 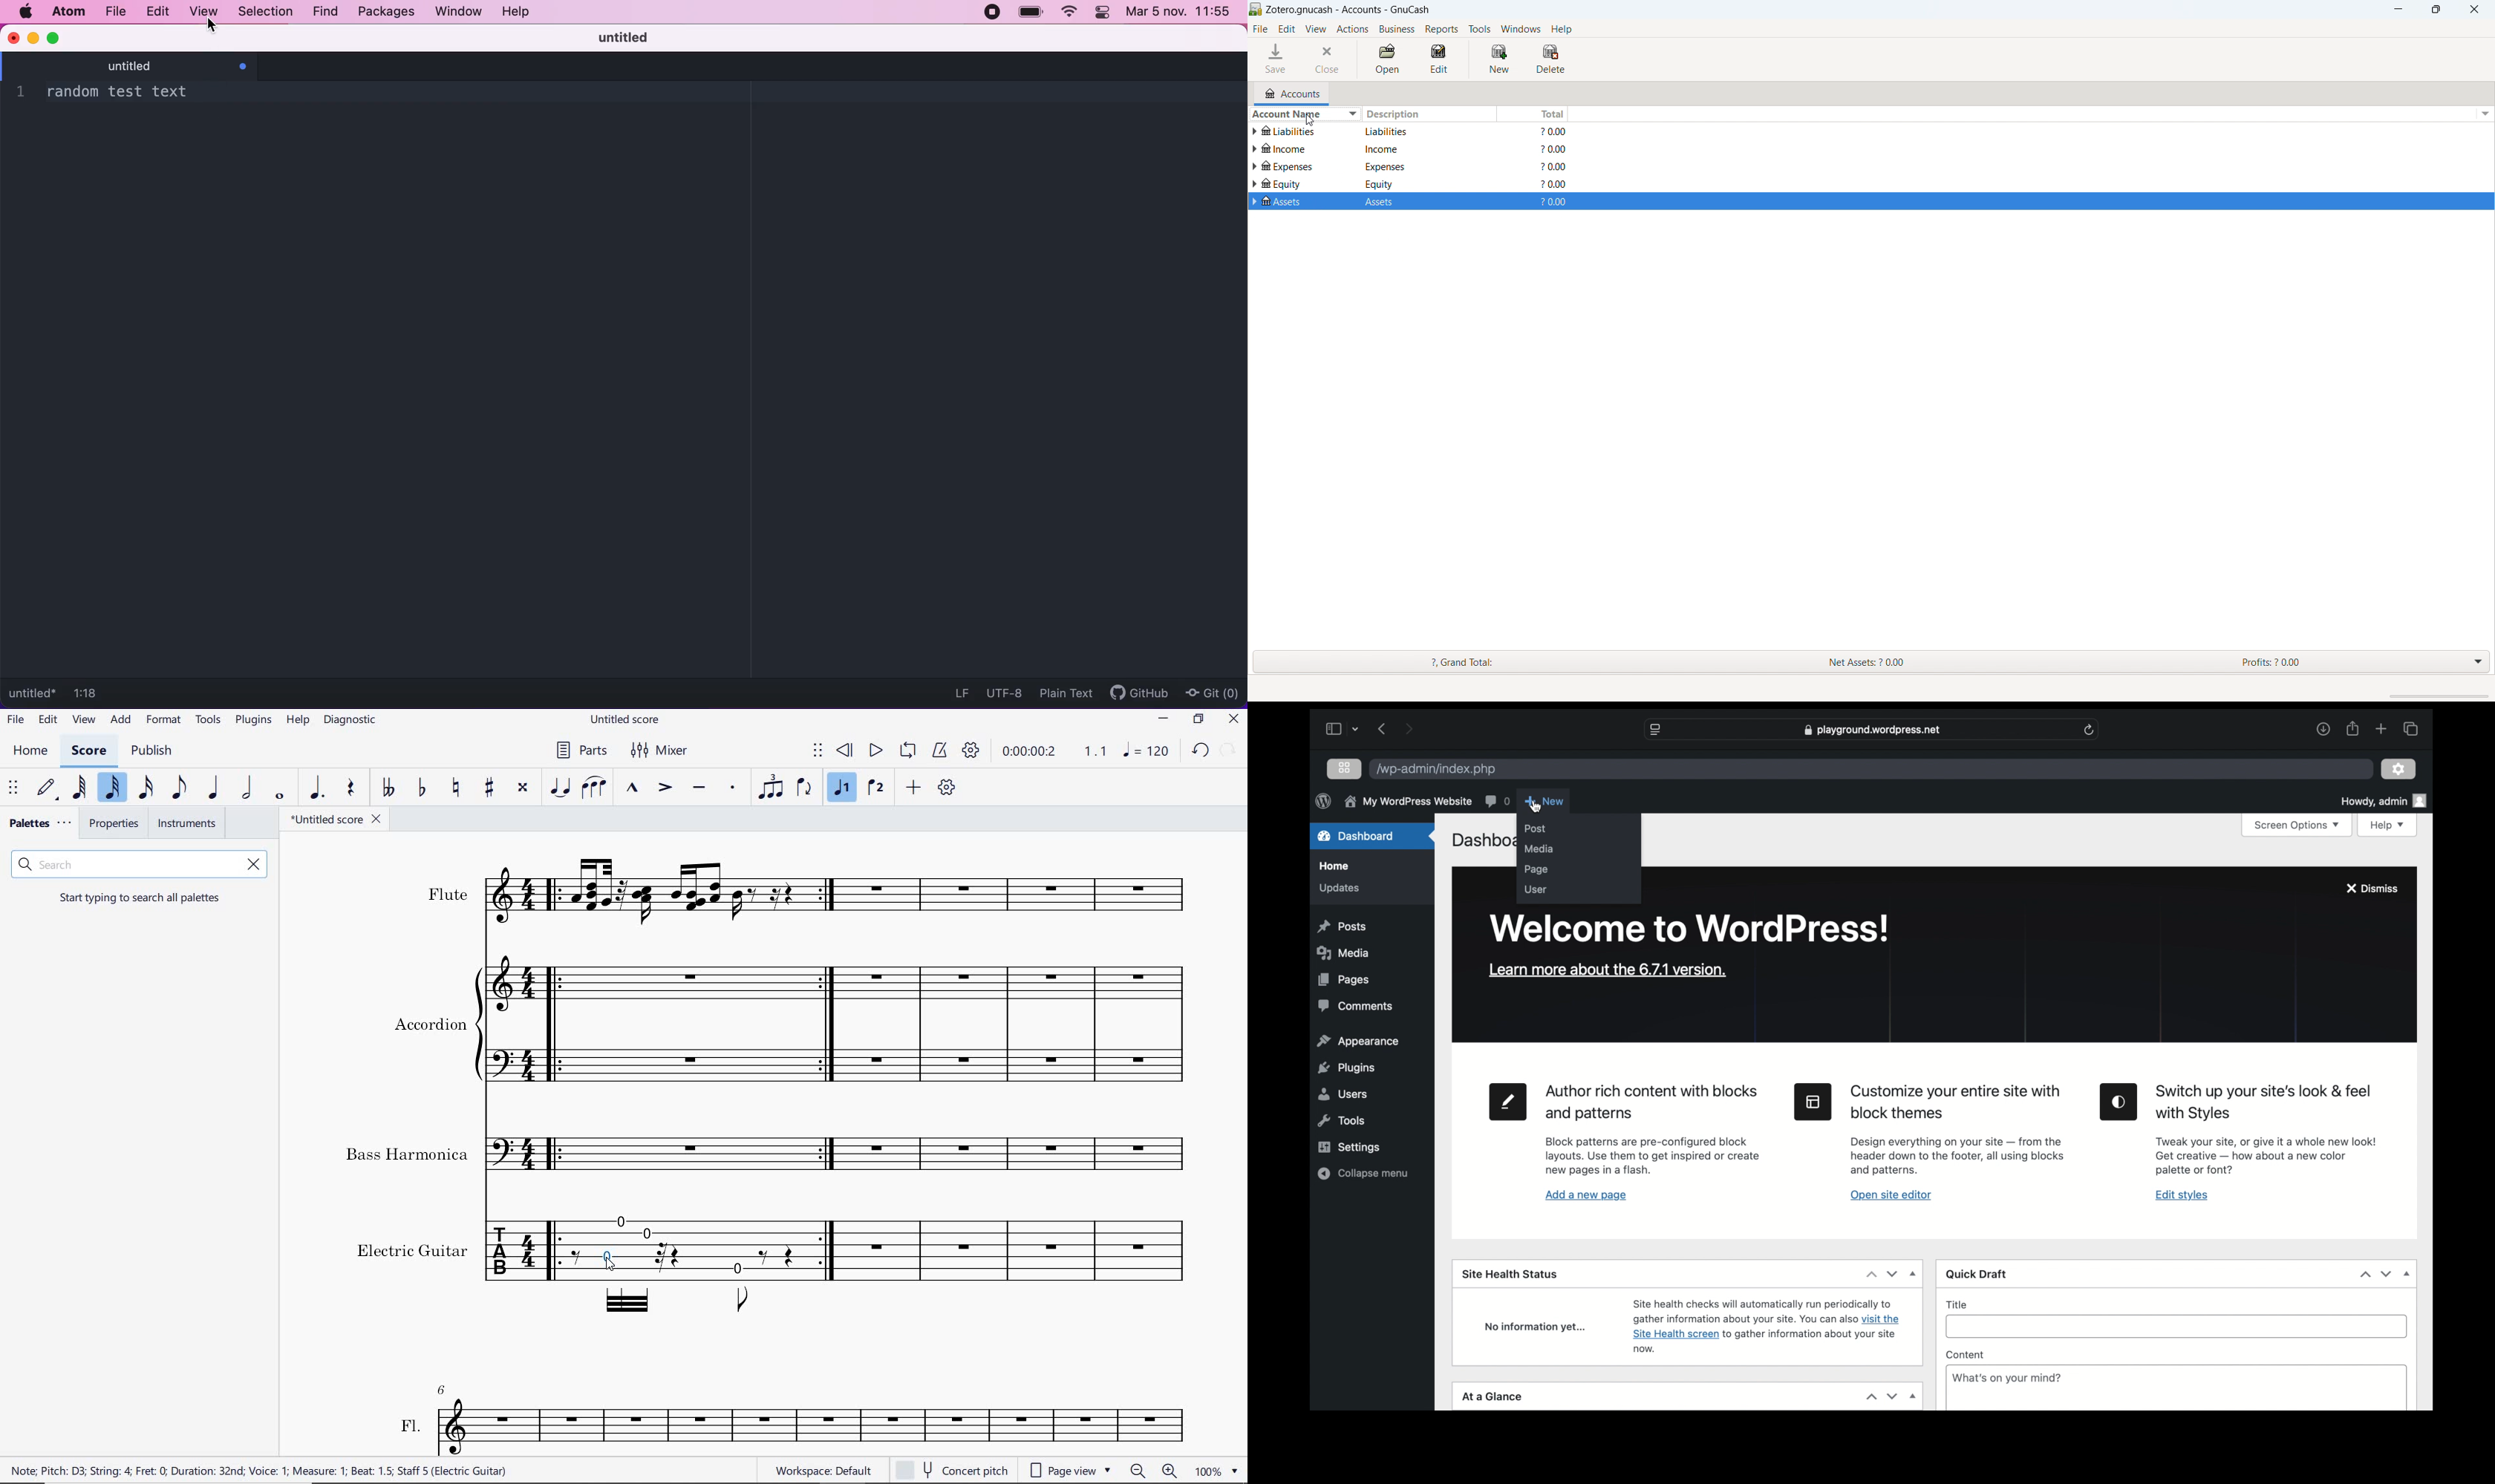 I want to click on media, so click(x=1346, y=953).